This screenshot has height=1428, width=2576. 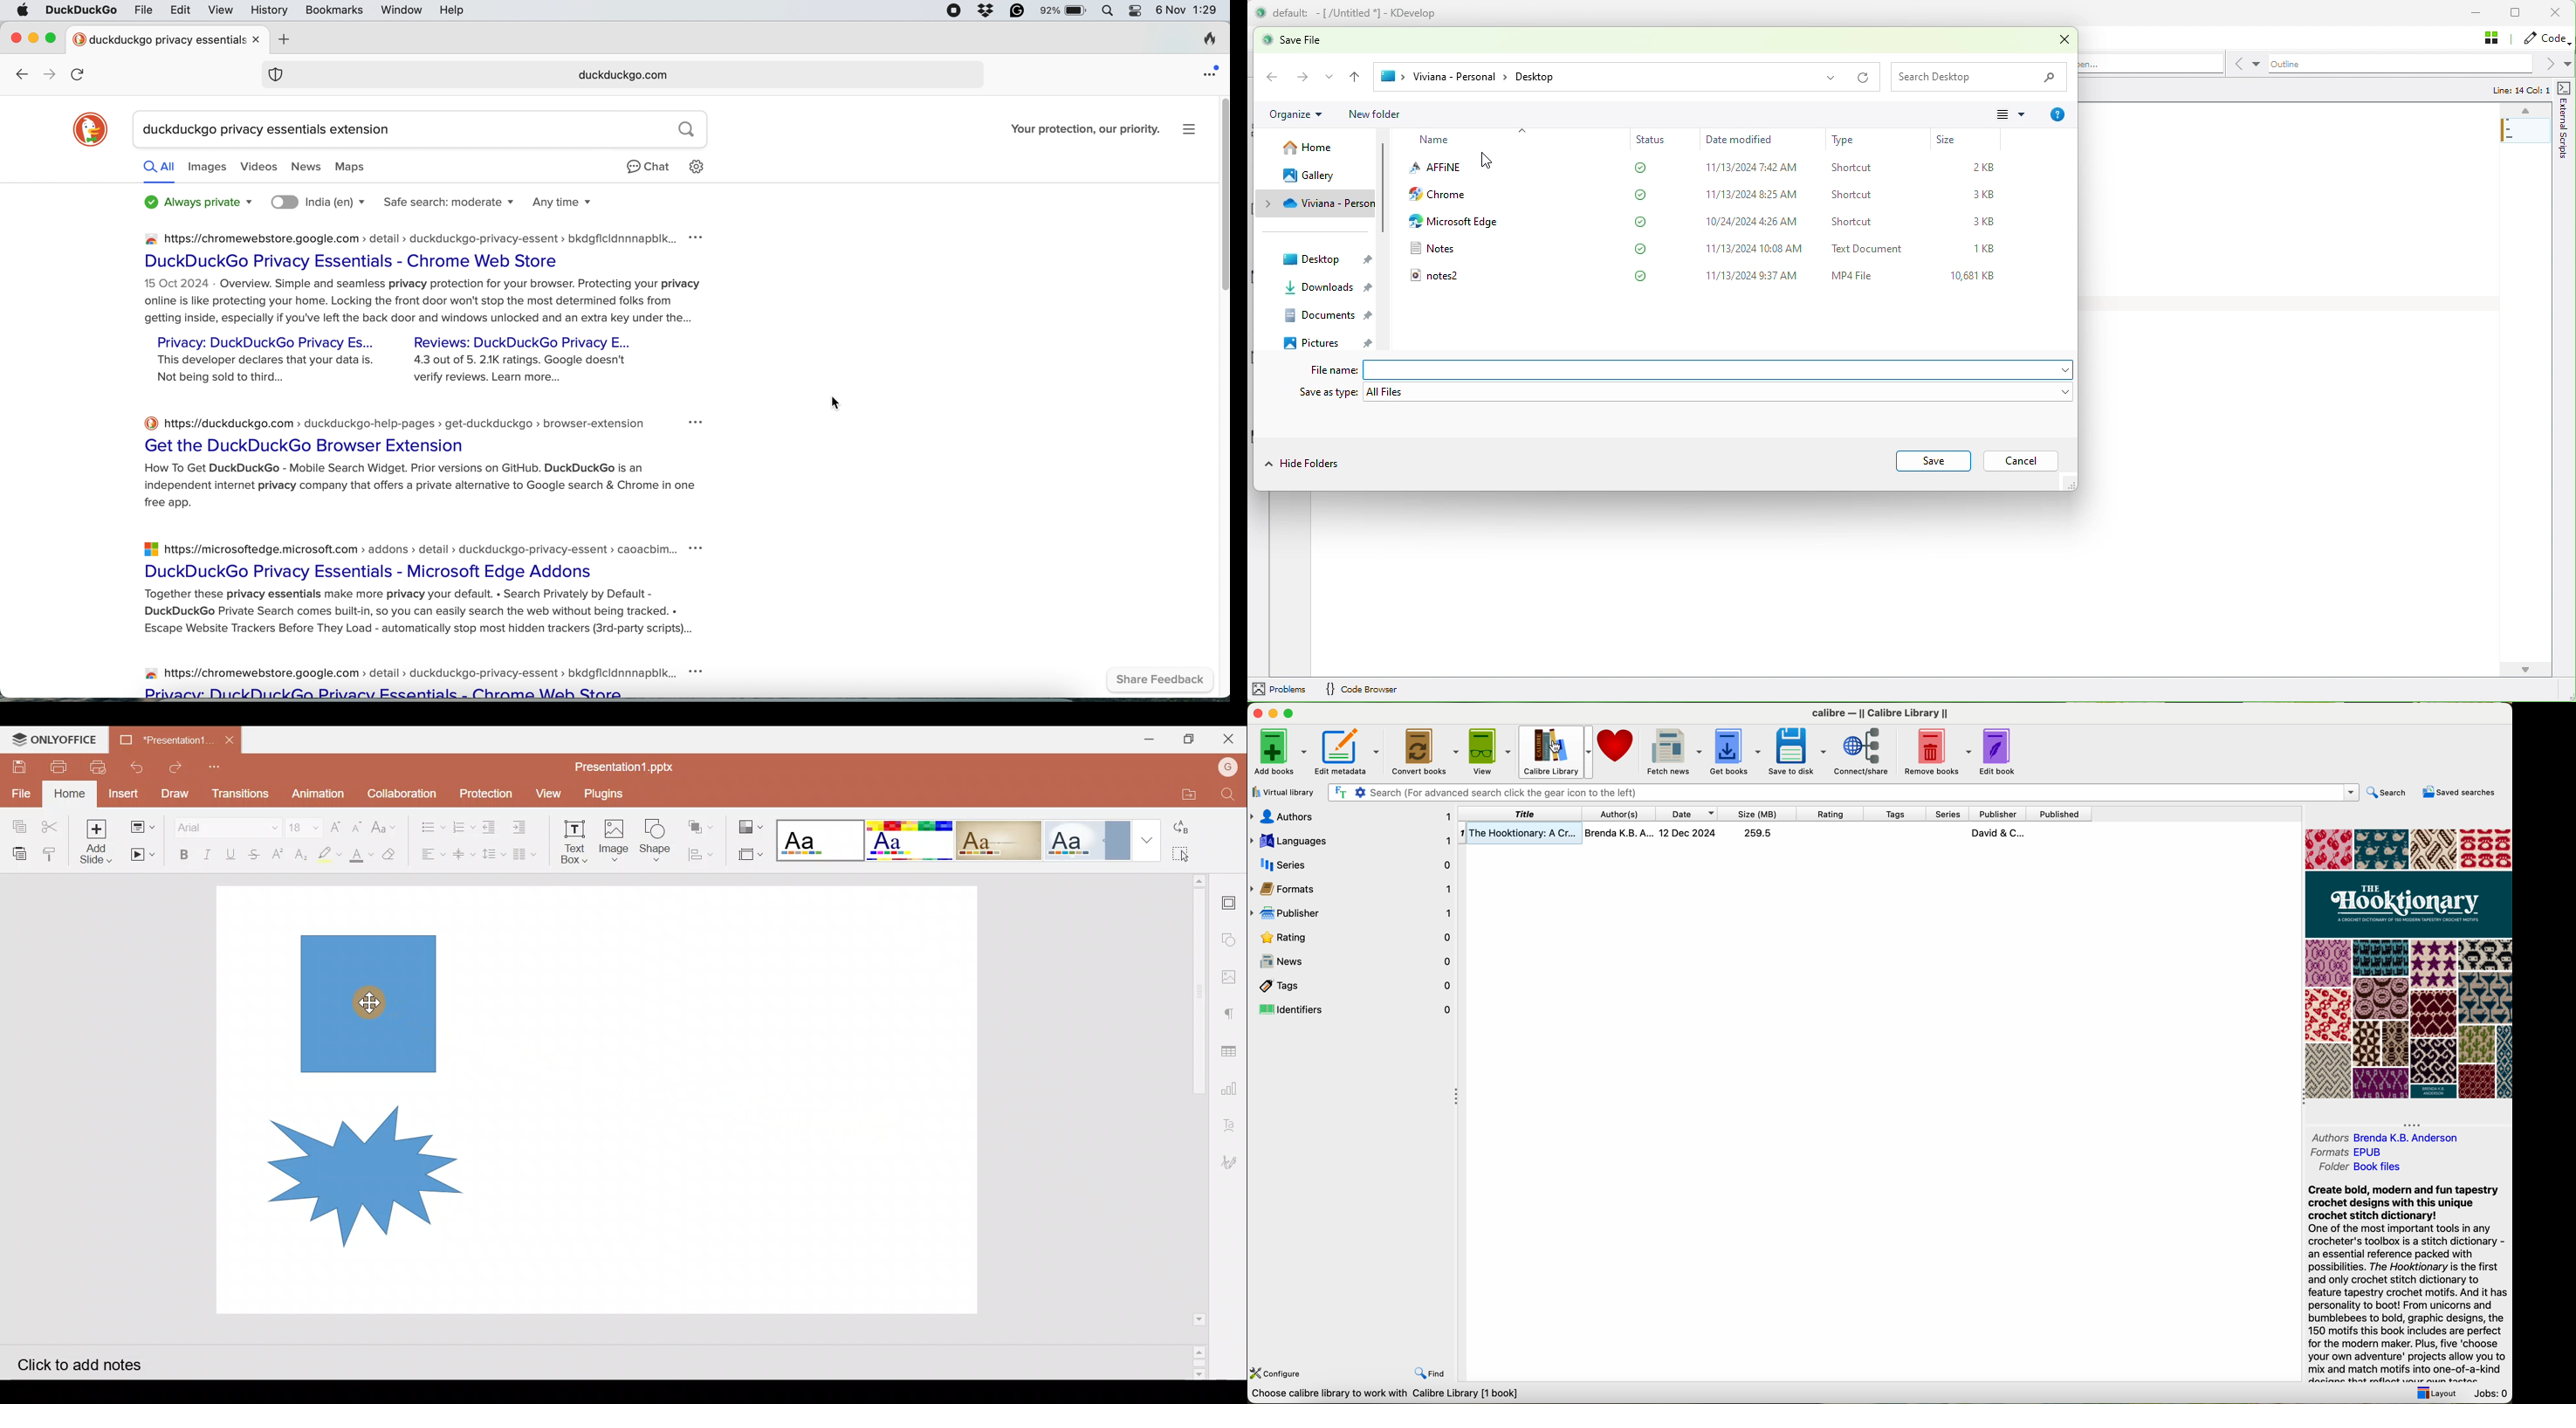 I want to click on 11/13/2024 8:25 AM, so click(x=1754, y=195).